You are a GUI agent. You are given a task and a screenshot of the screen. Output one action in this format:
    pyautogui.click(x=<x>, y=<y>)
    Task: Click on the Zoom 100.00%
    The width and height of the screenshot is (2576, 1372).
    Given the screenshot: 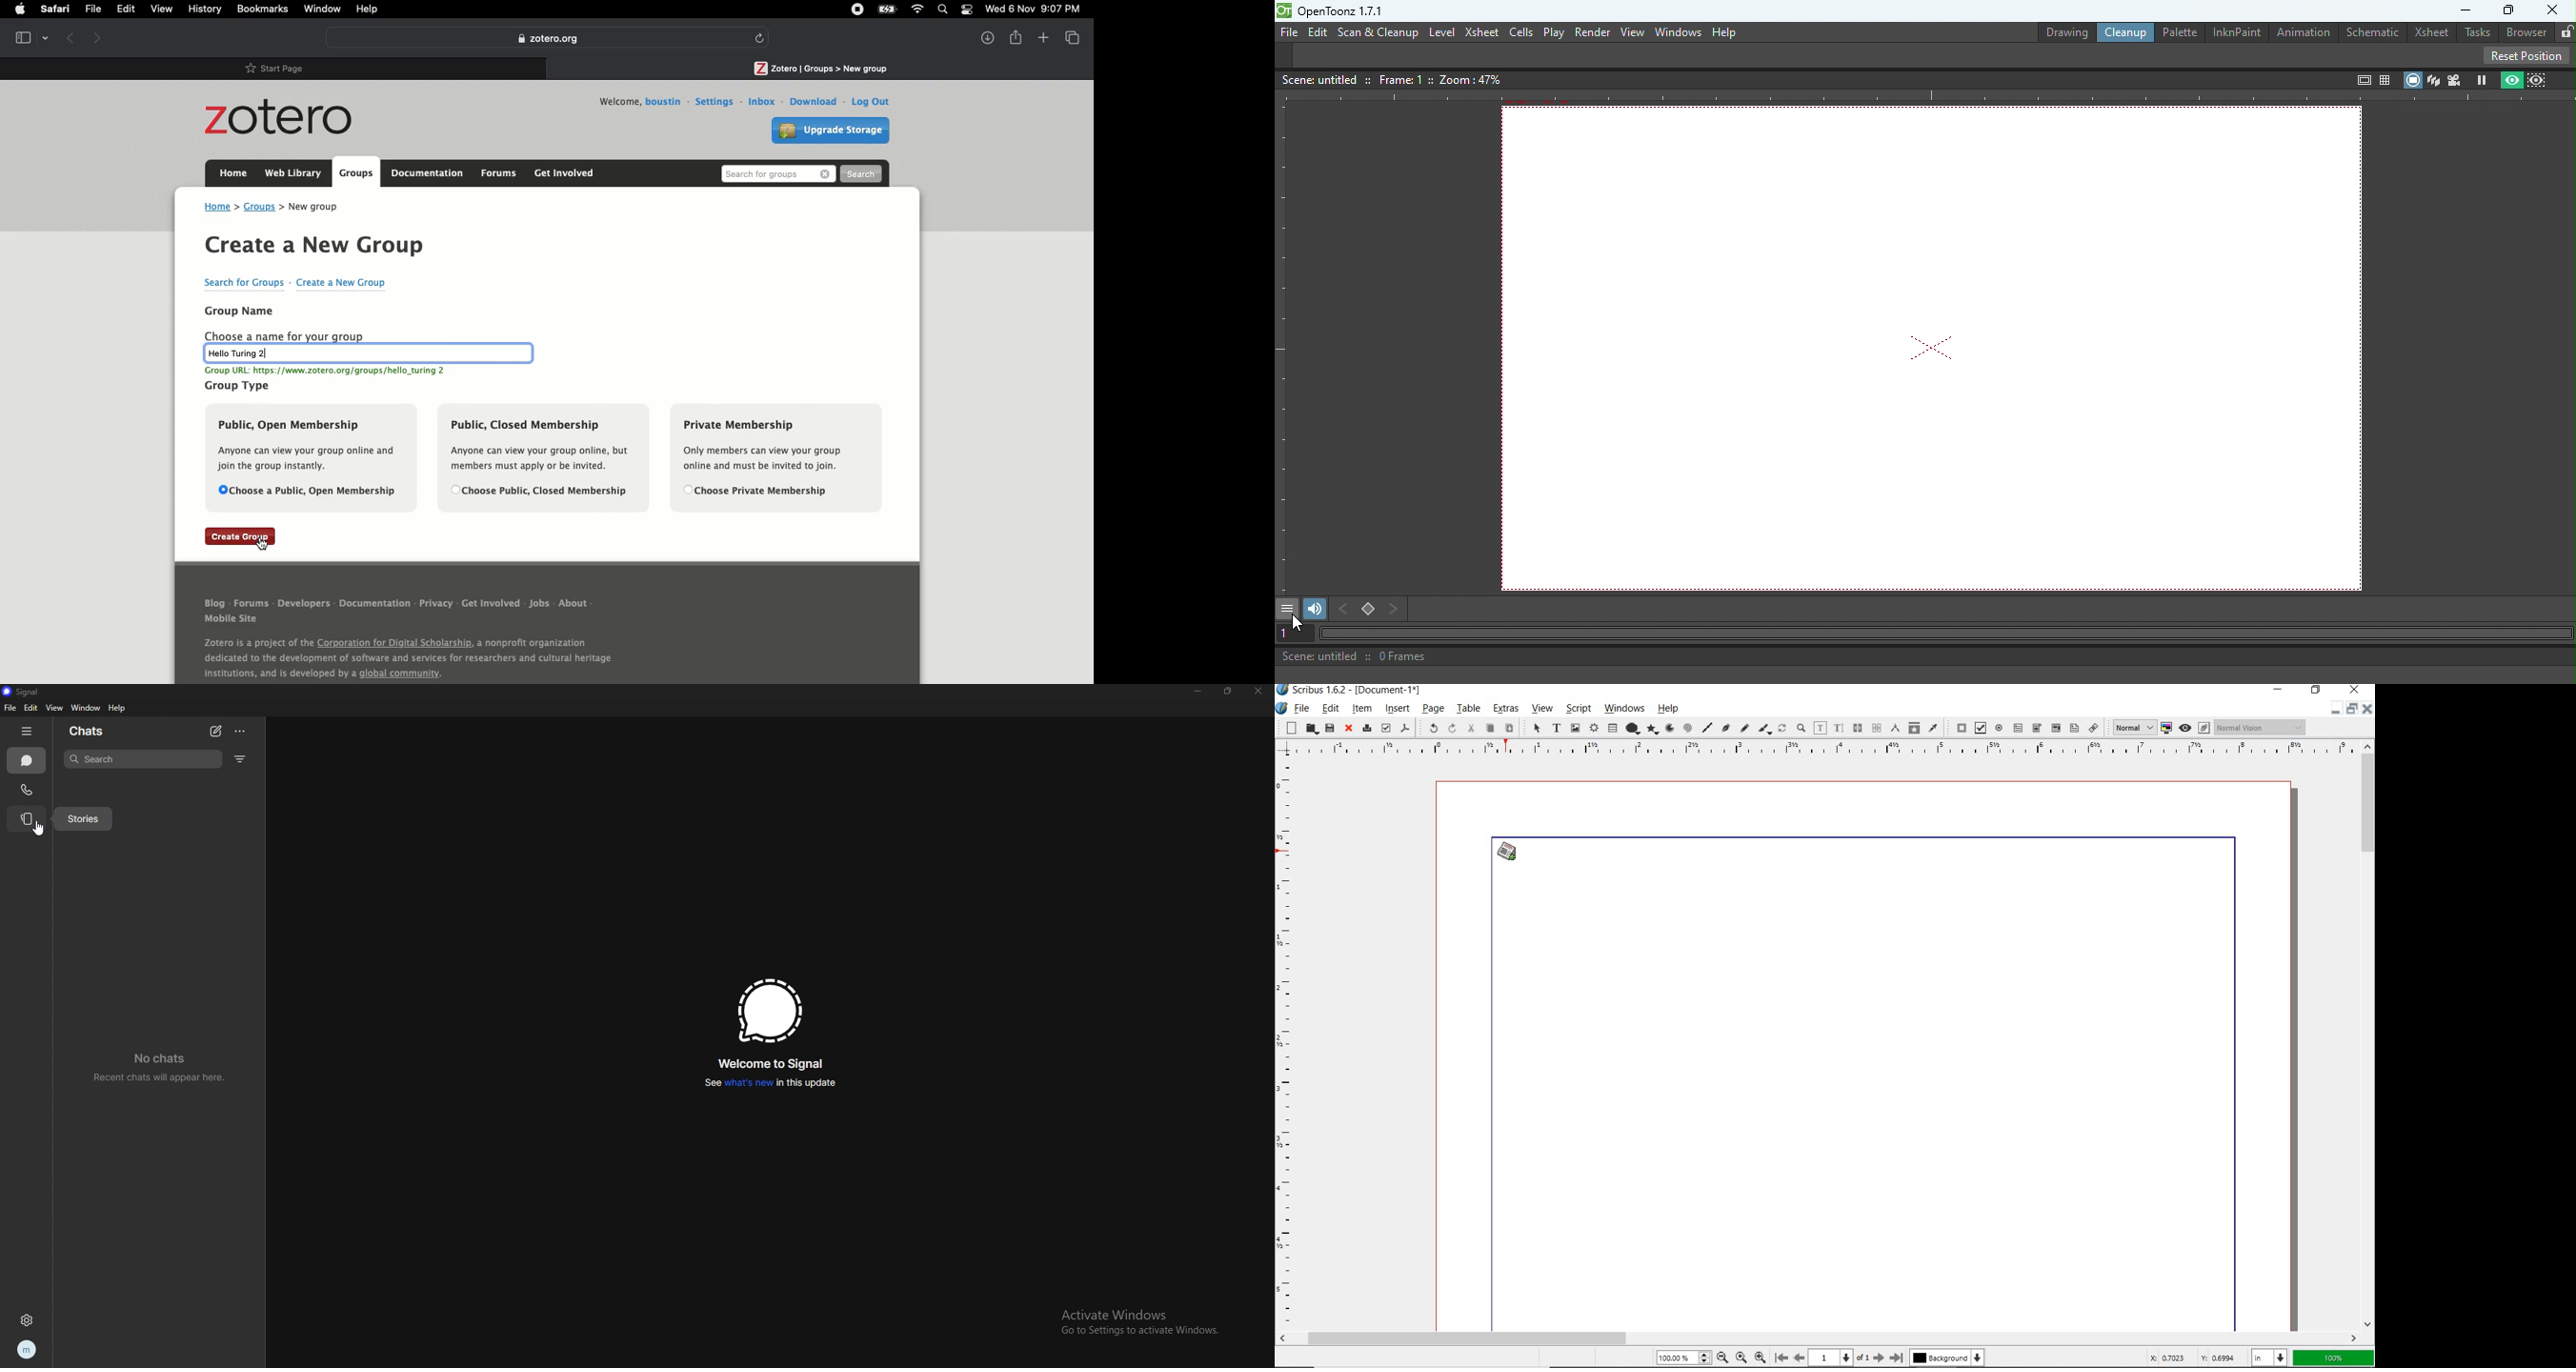 What is the action you would take?
    pyautogui.click(x=1683, y=1357)
    